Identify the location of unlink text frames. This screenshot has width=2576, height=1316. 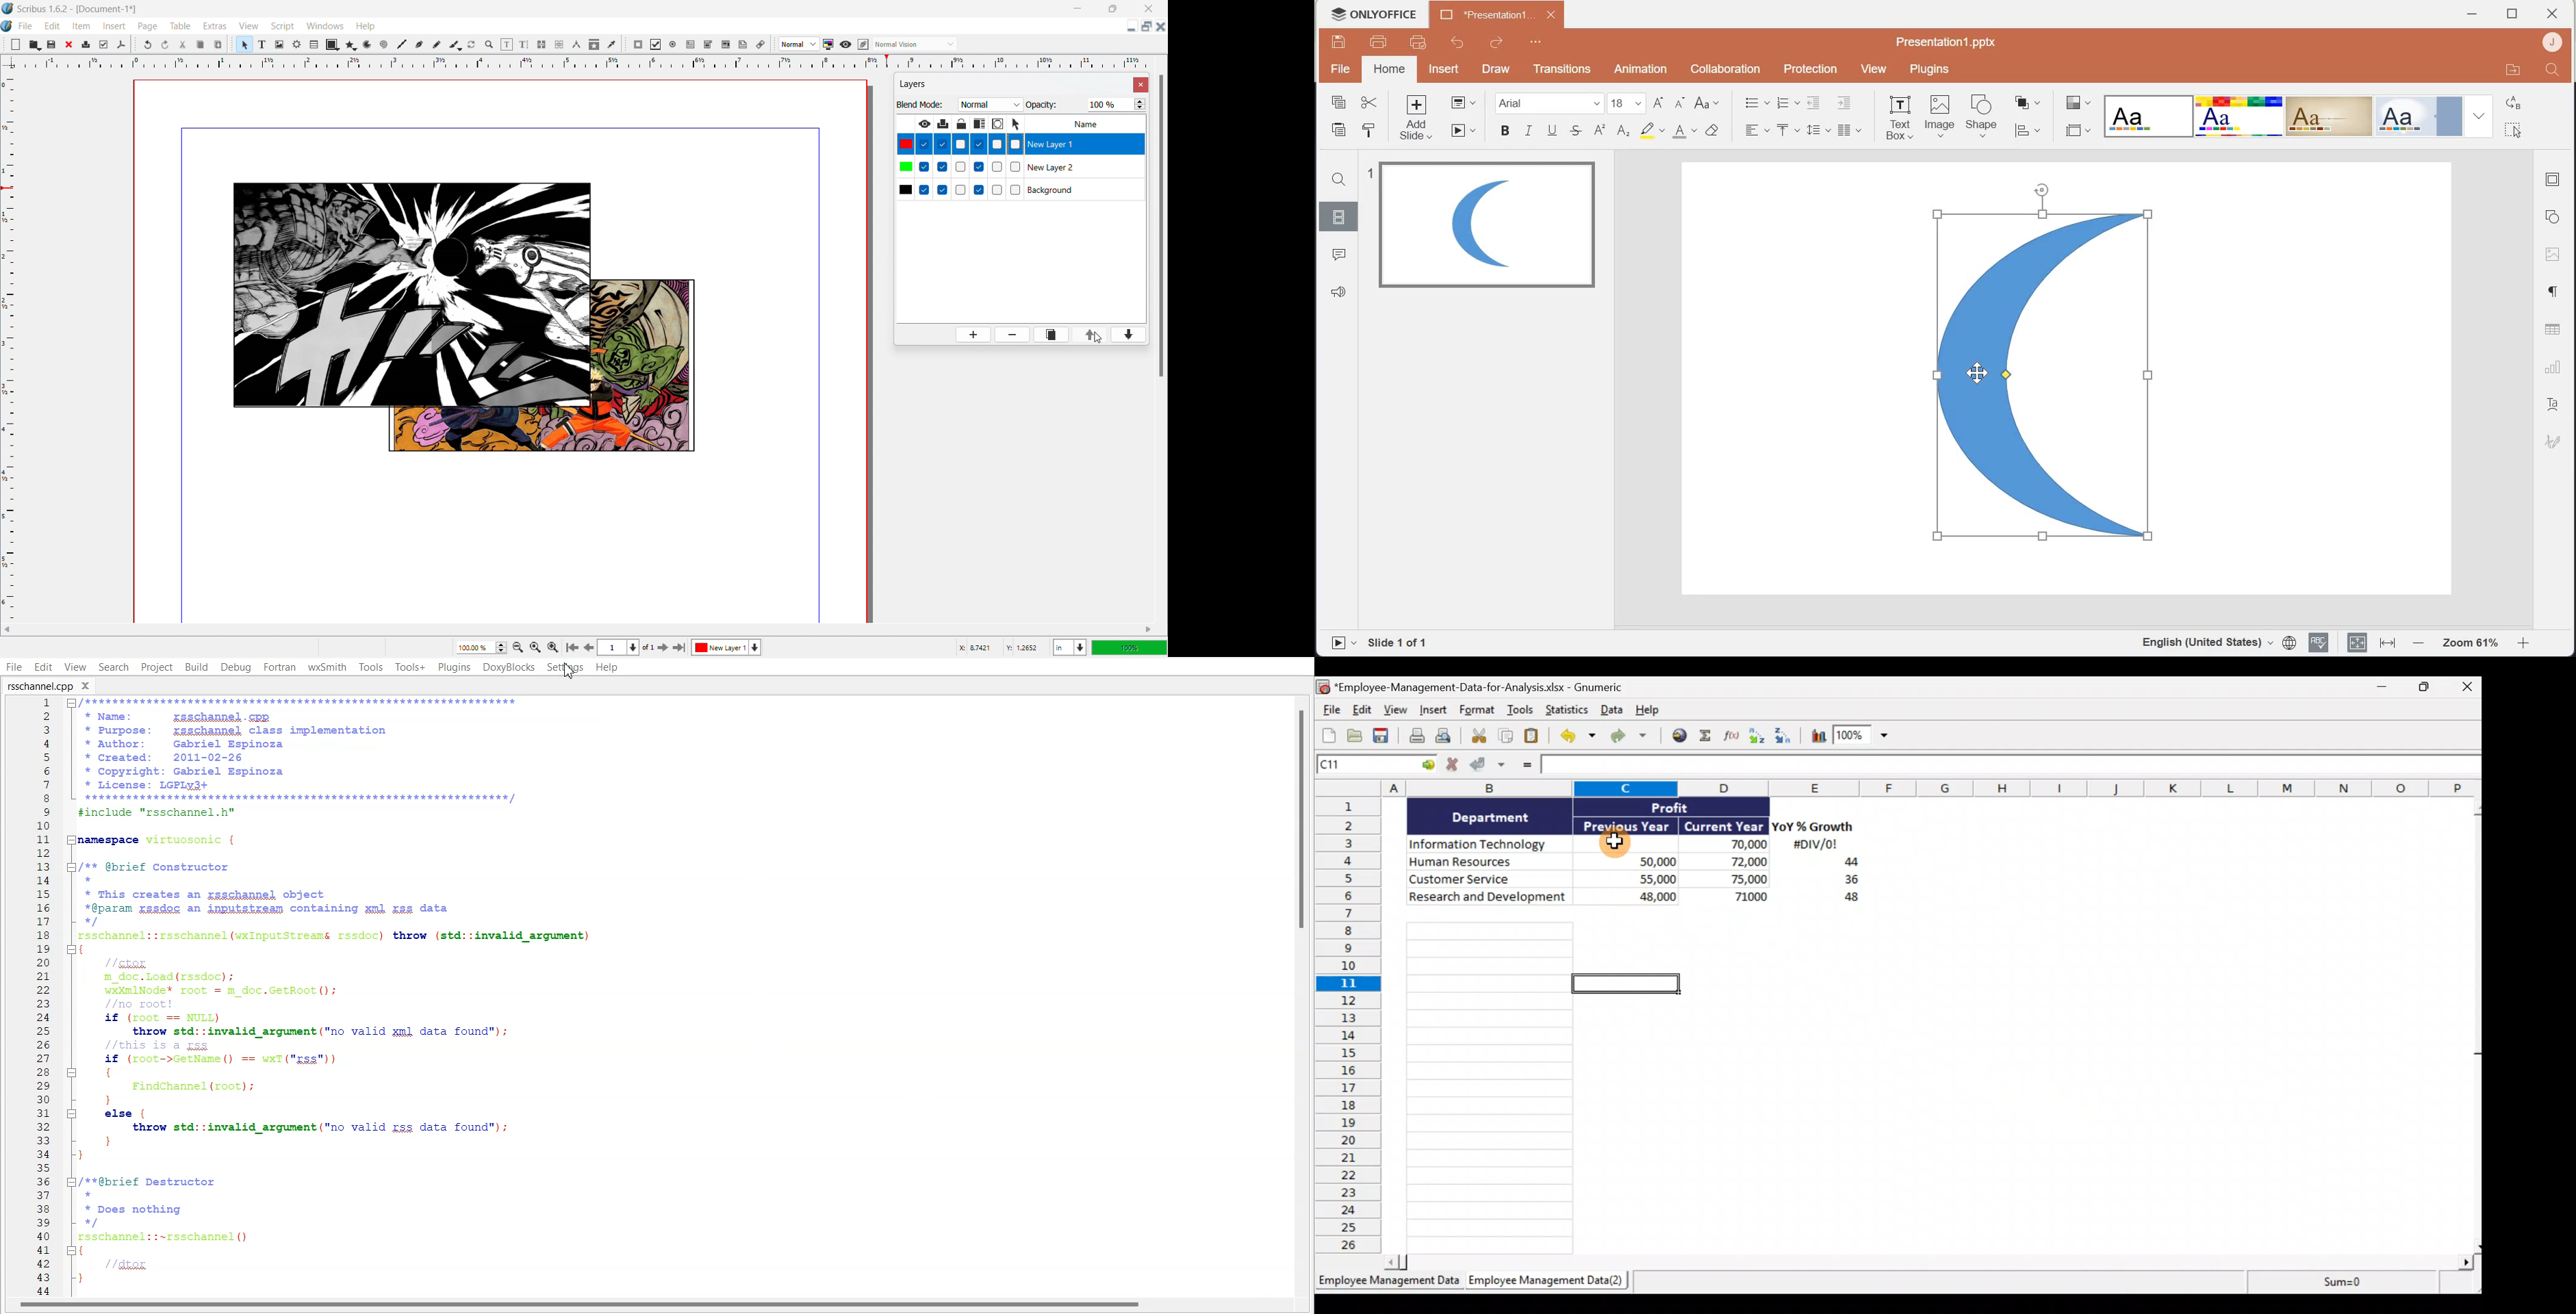
(559, 44).